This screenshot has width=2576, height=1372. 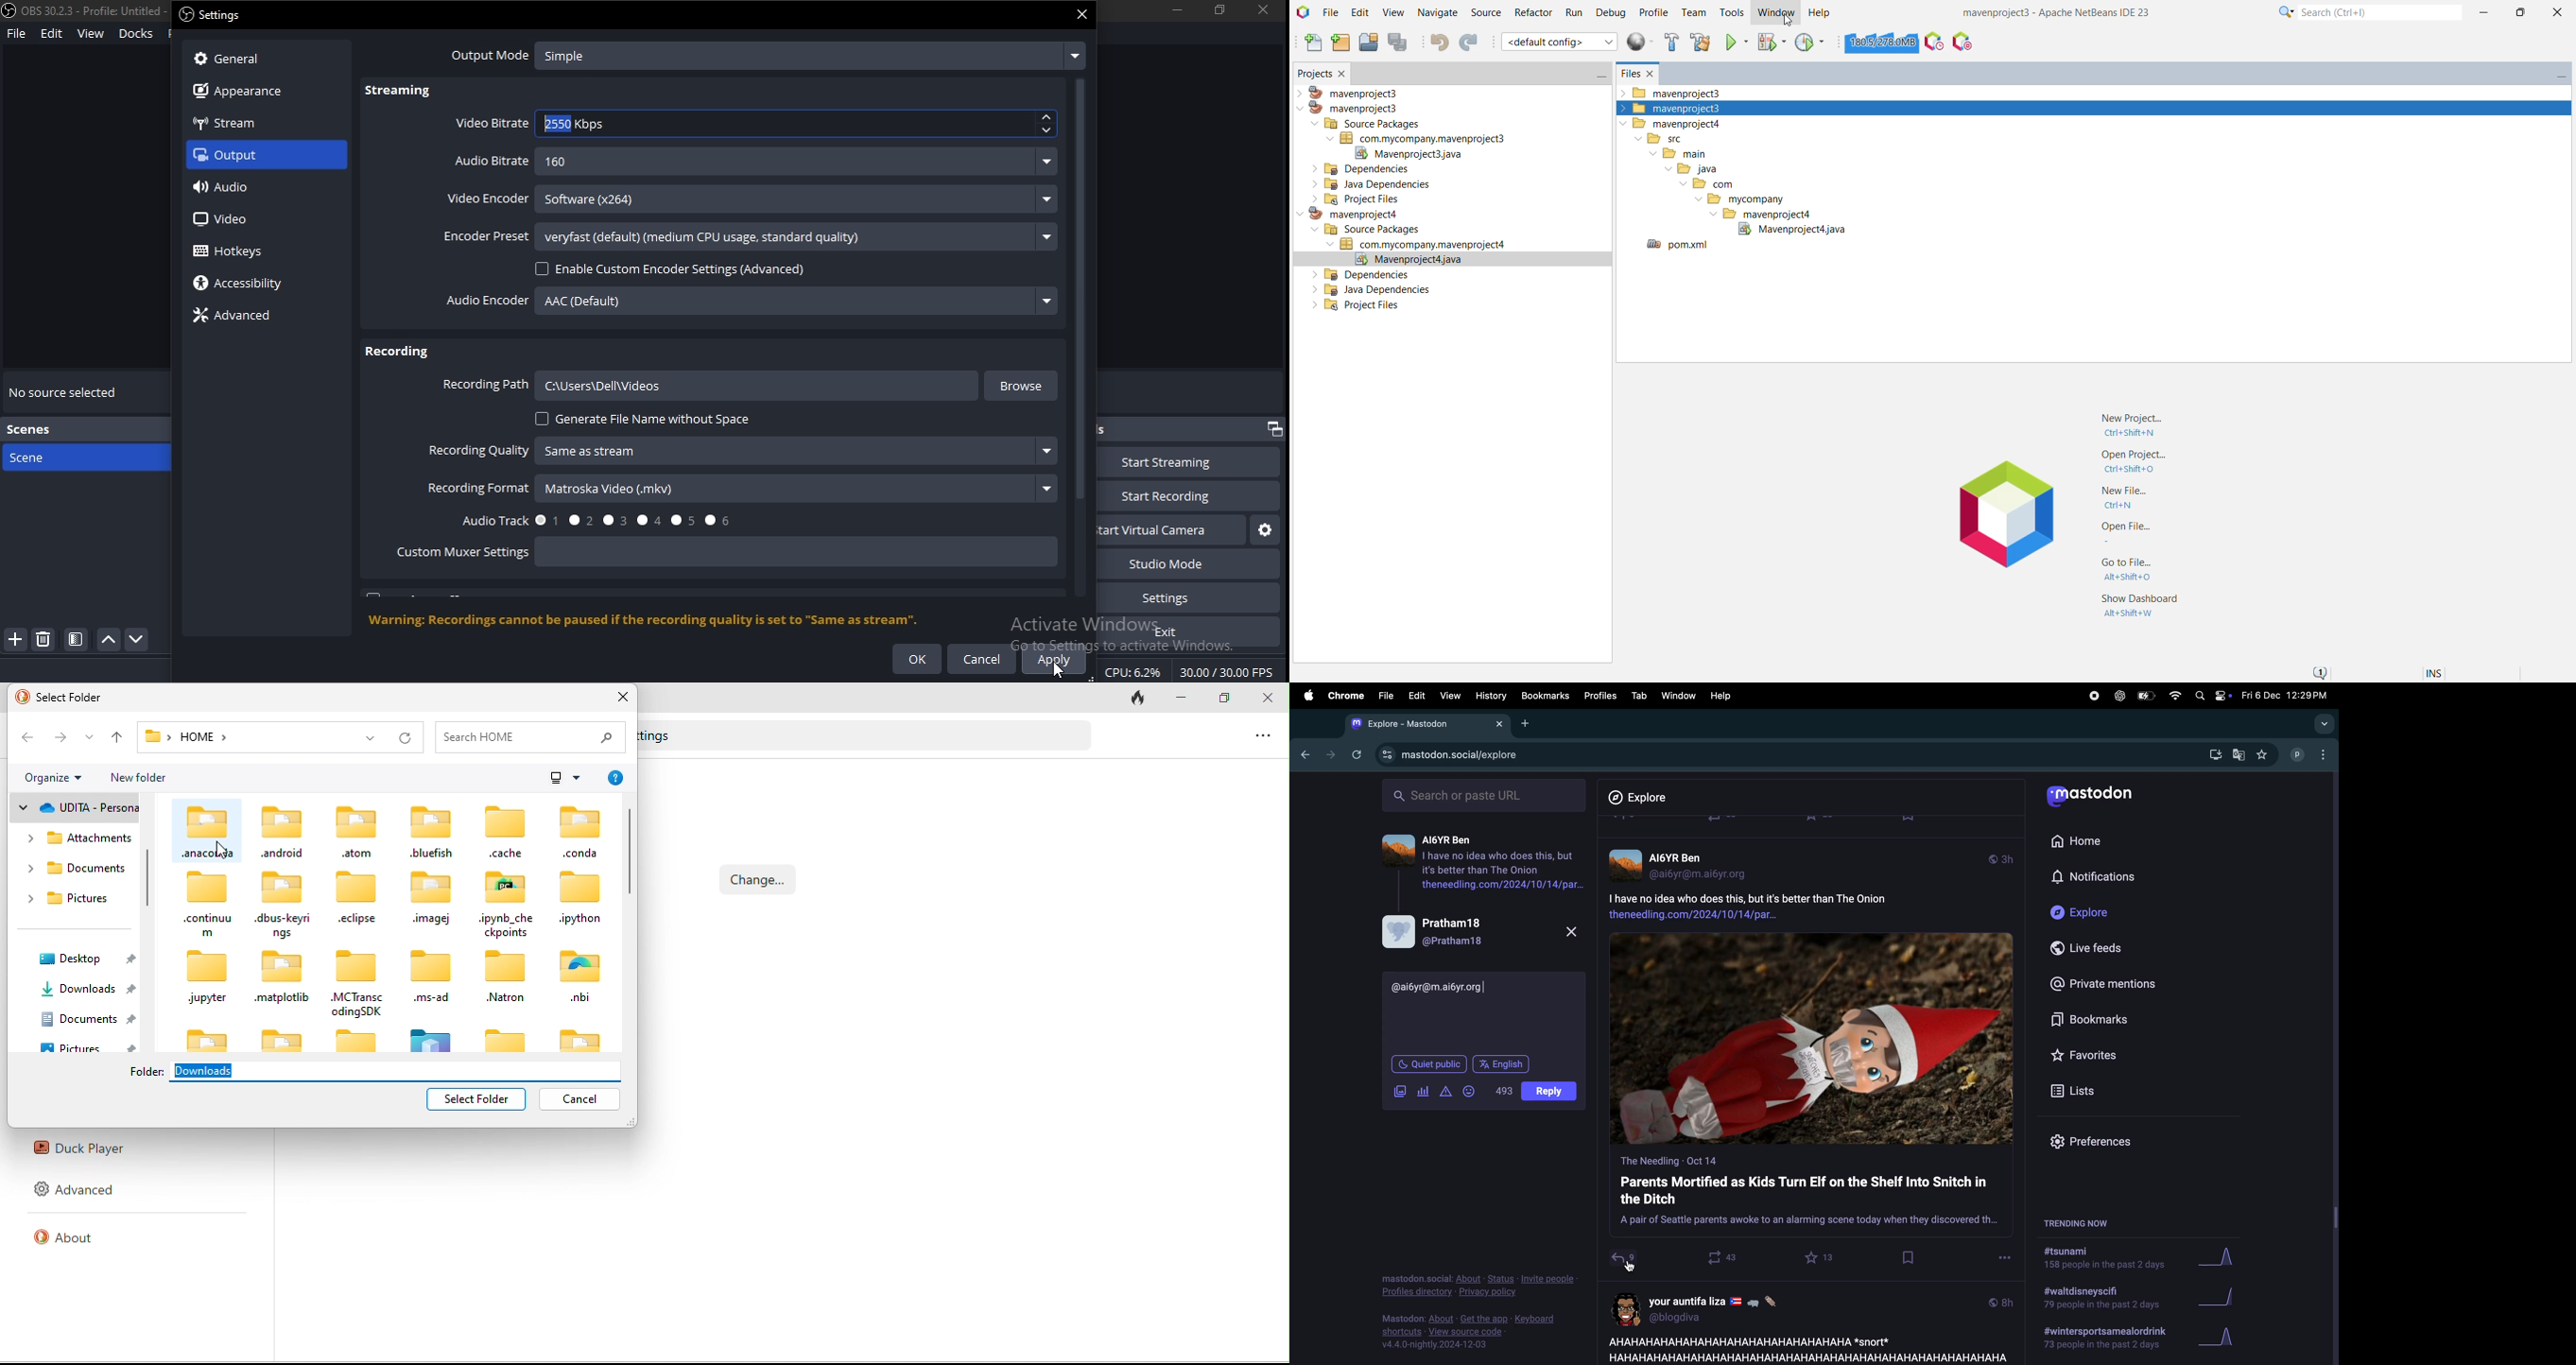 What do you see at coordinates (16, 35) in the screenshot?
I see `file` at bounding box center [16, 35].